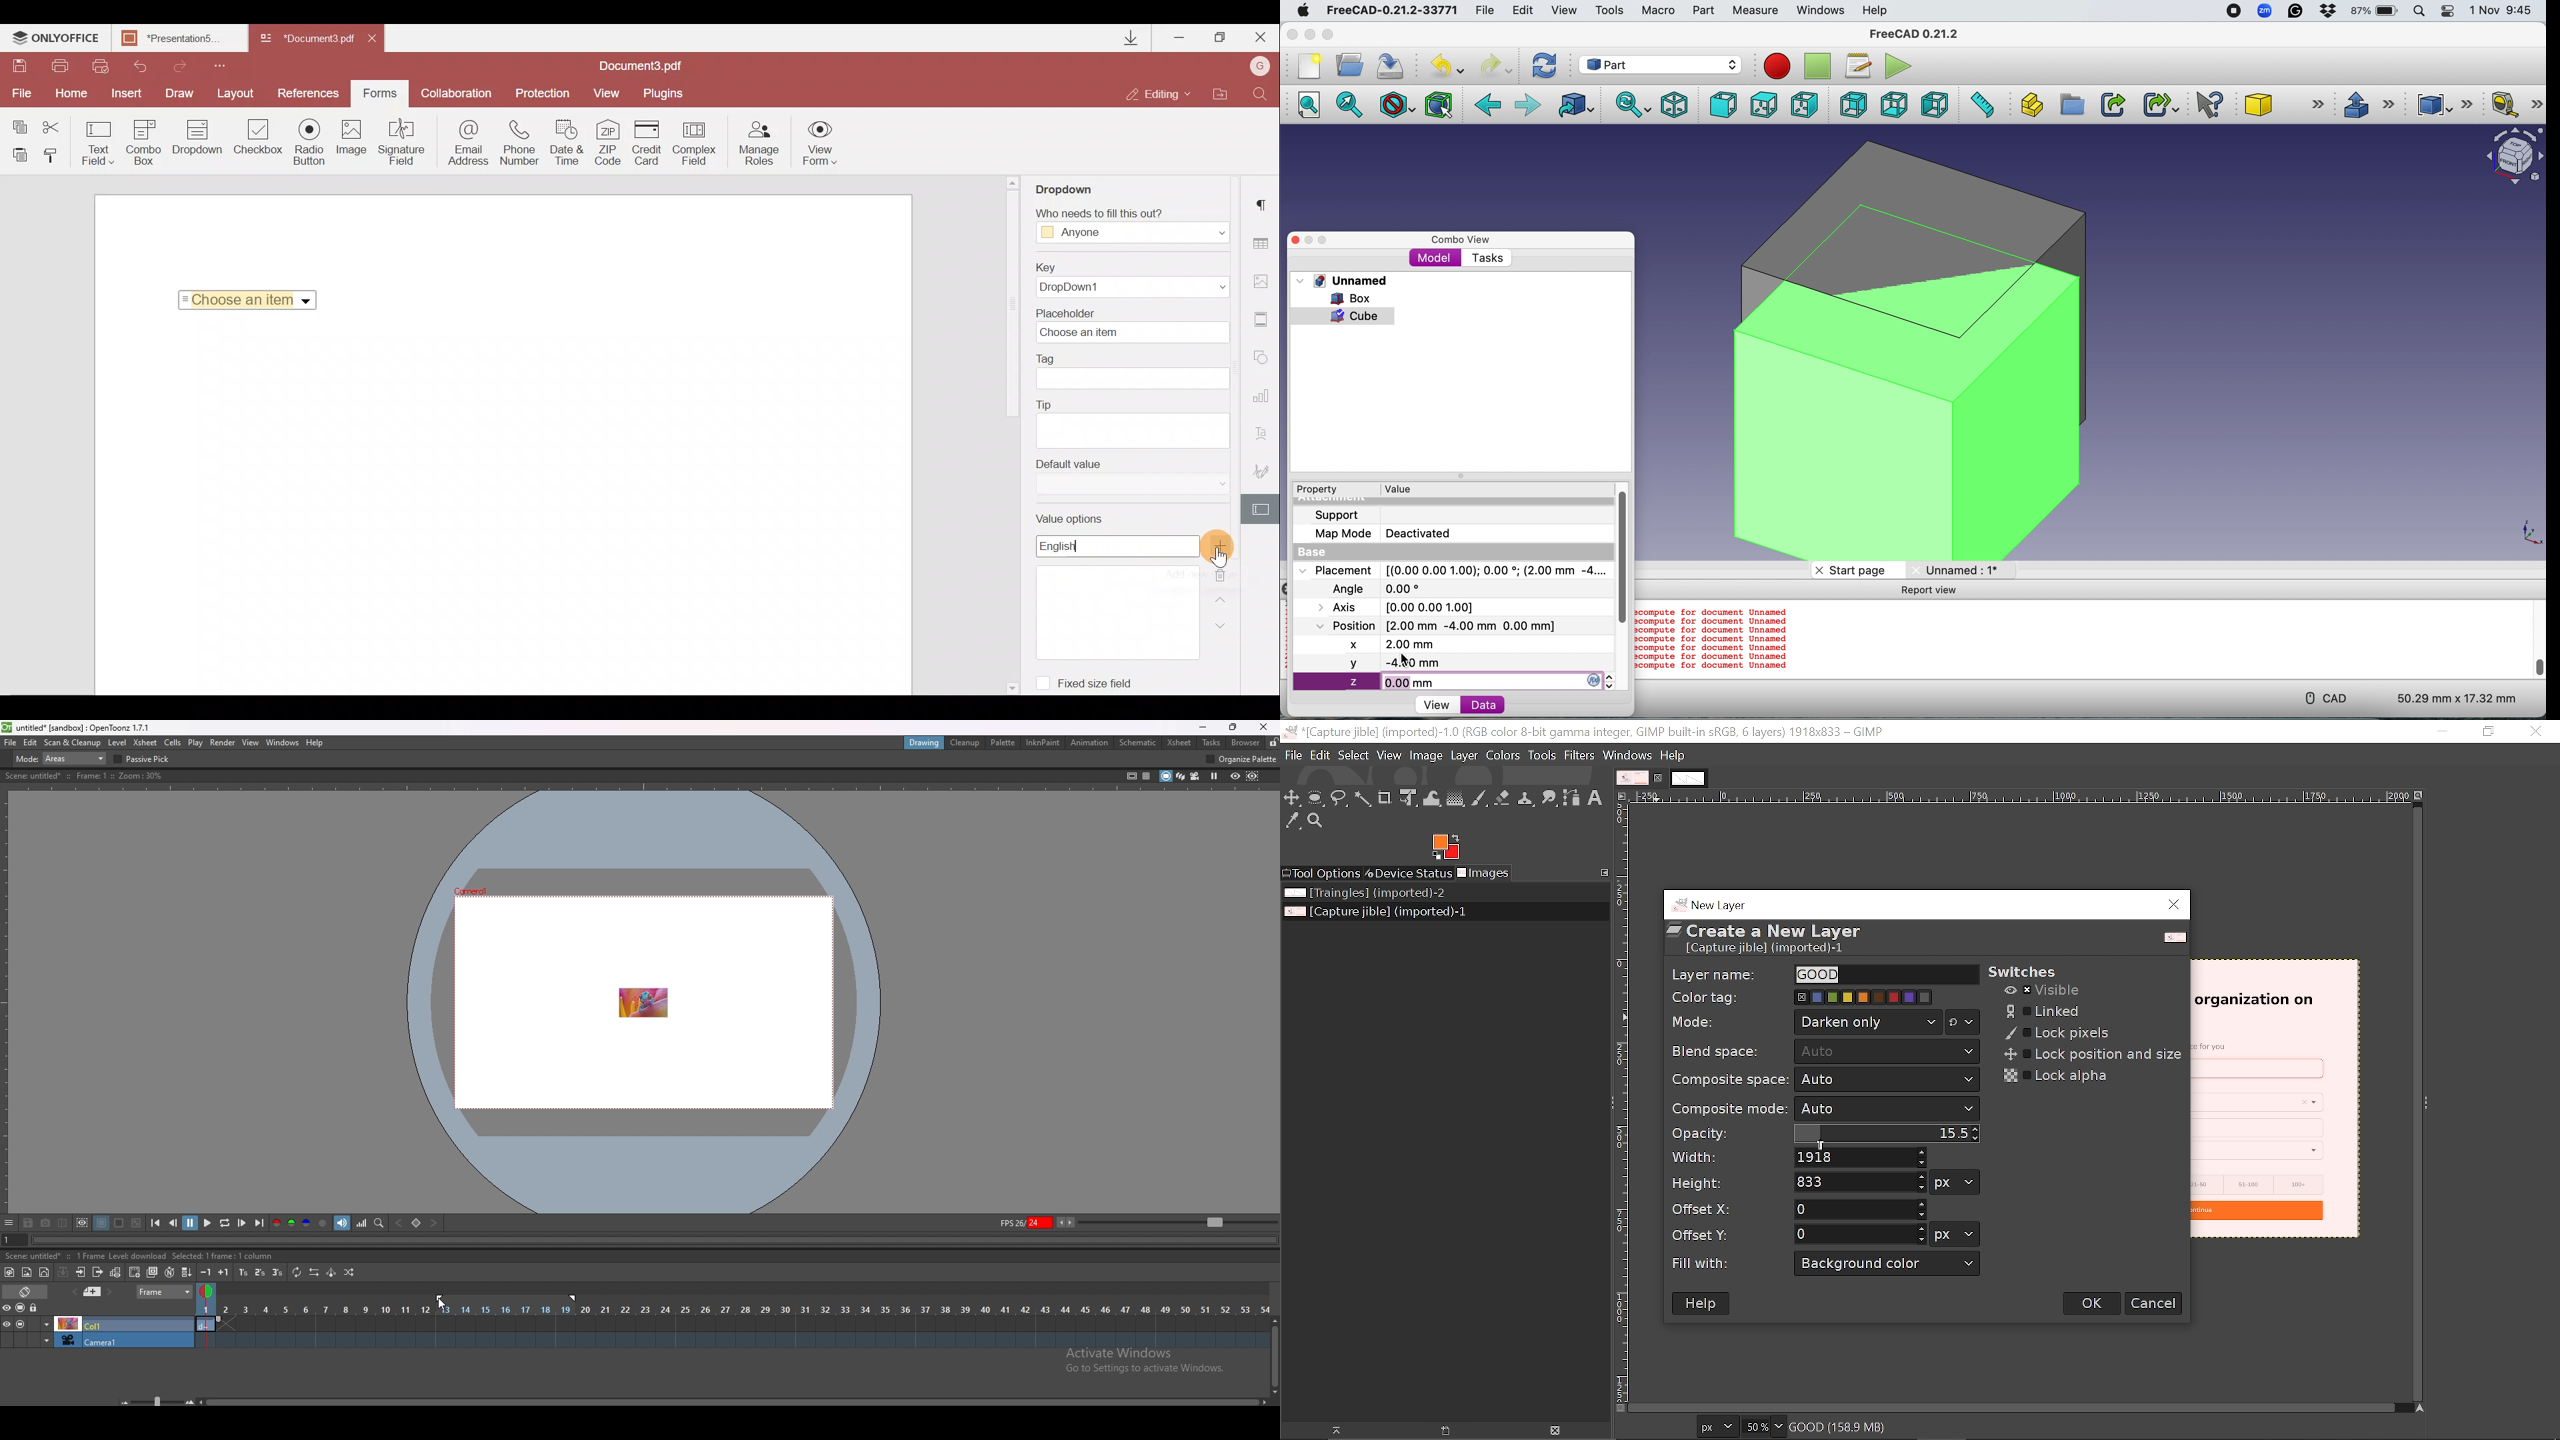 This screenshot has width=2576, height=1456. I want to click on Help, so click(1703, 1304).